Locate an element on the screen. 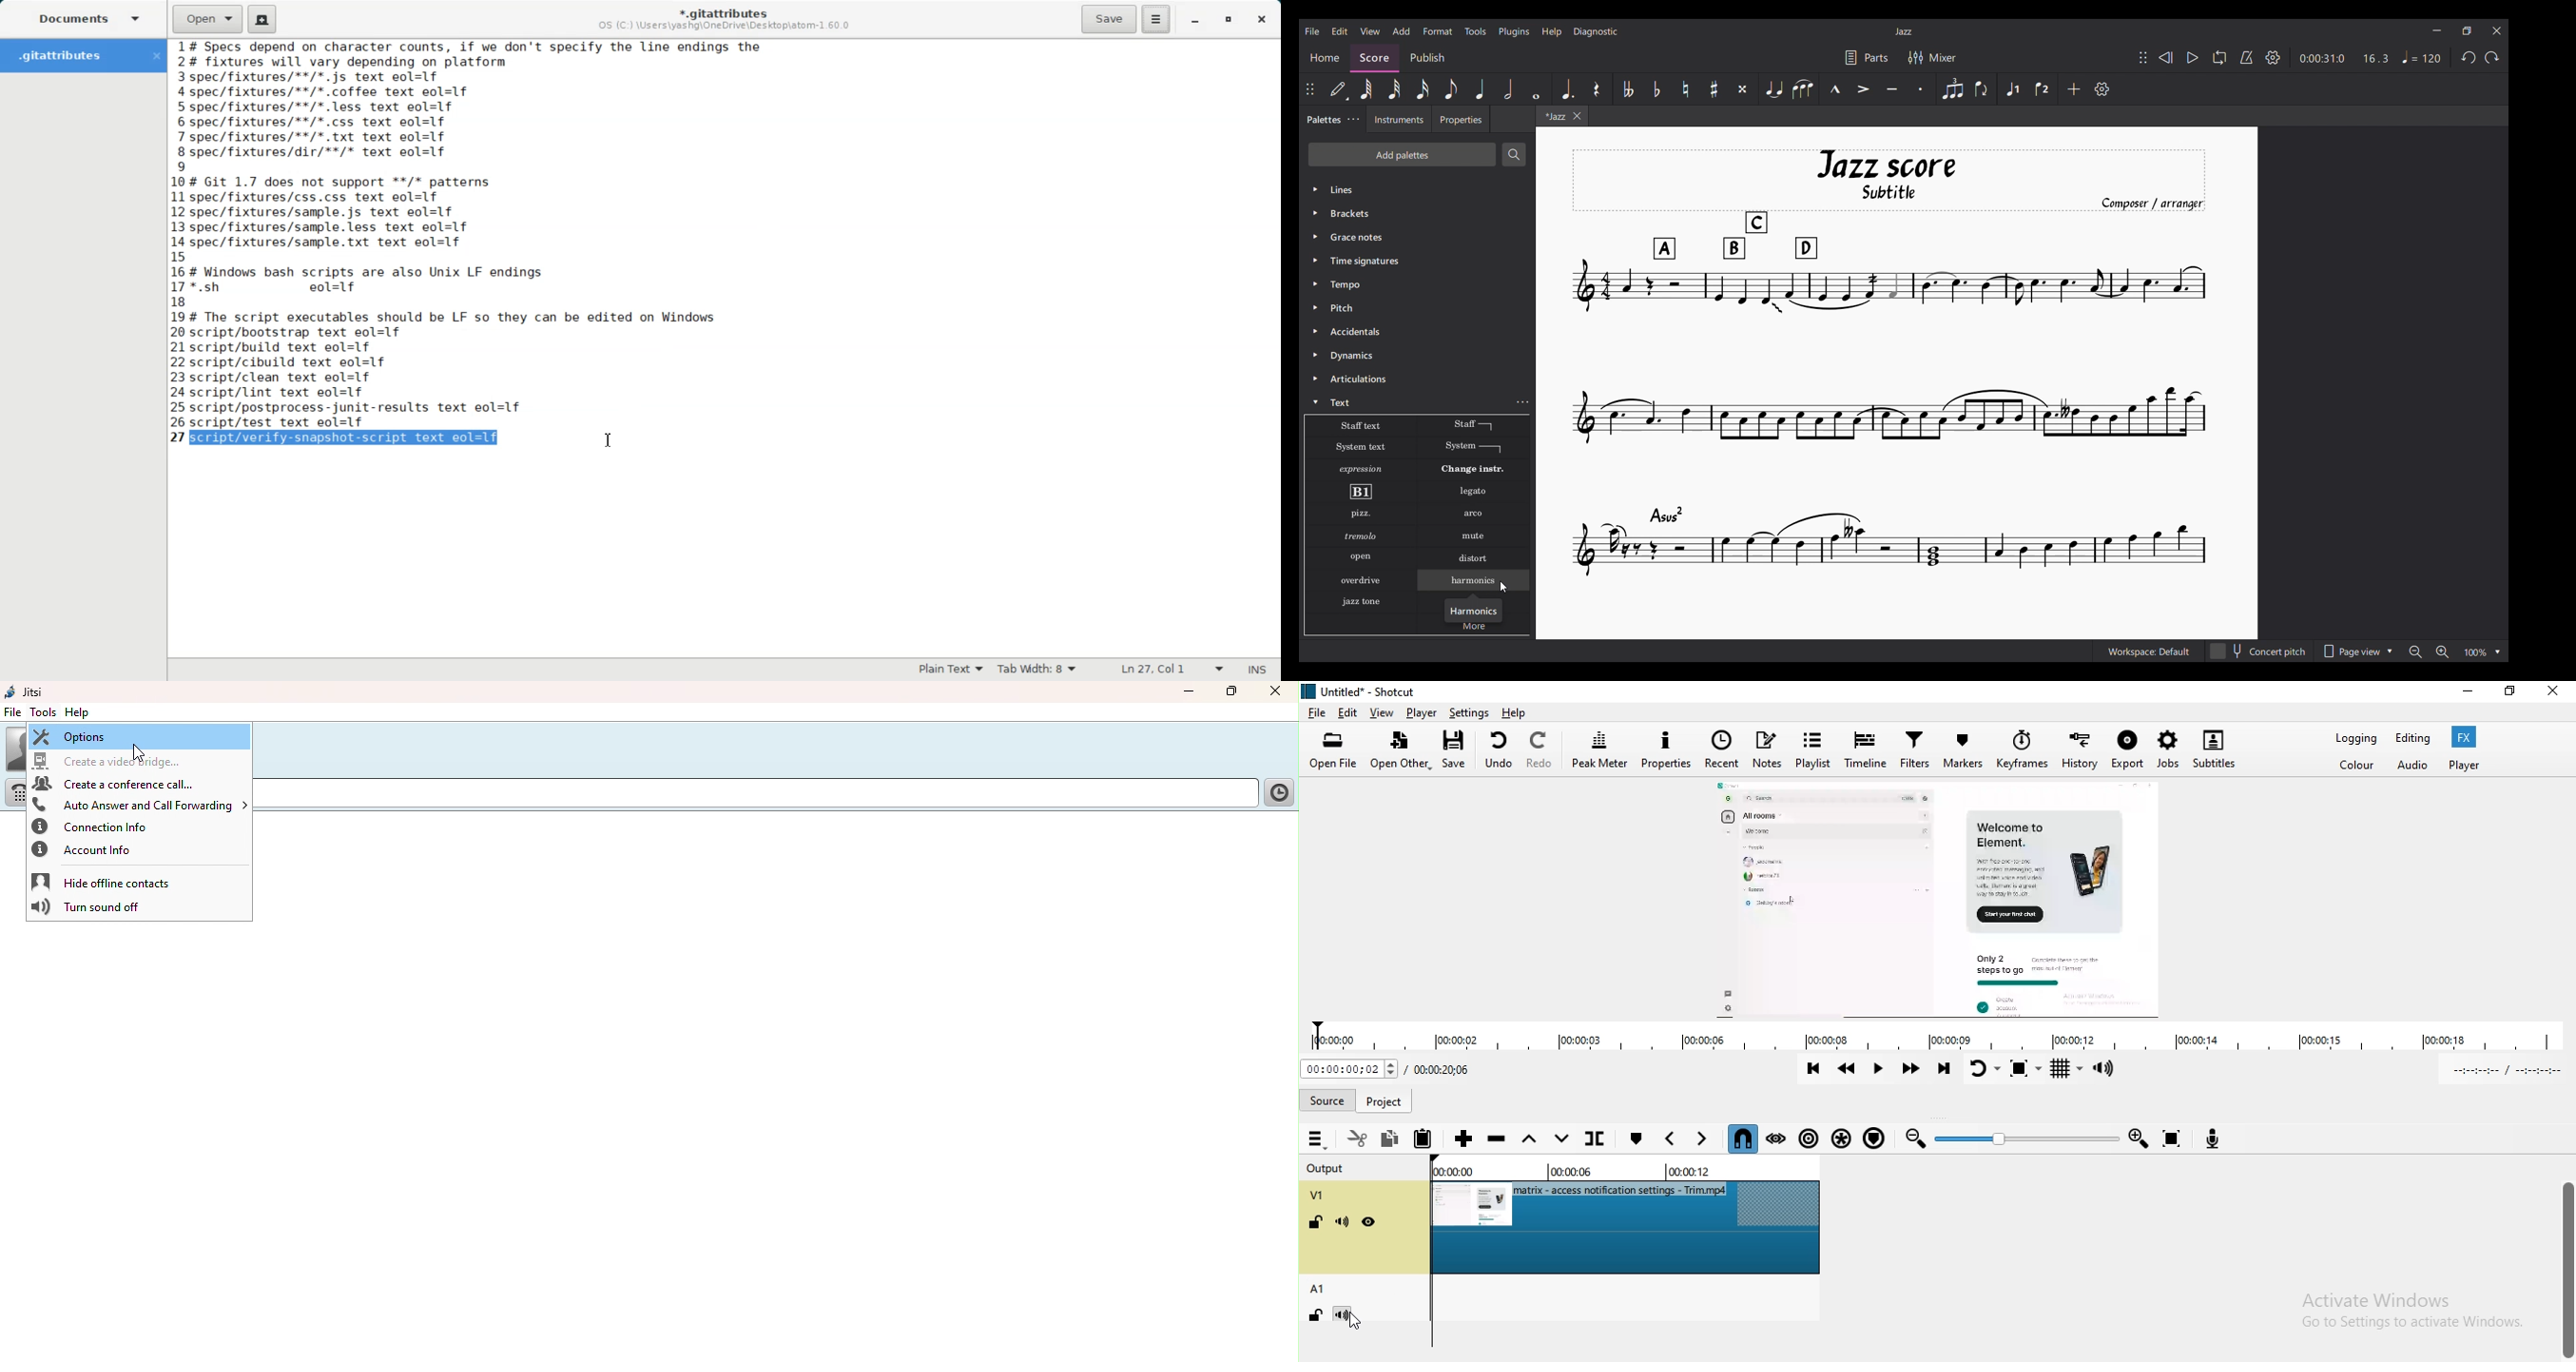 This screenshot has height=1372, width=2576. Settings is located at coordinates (1471, 713).